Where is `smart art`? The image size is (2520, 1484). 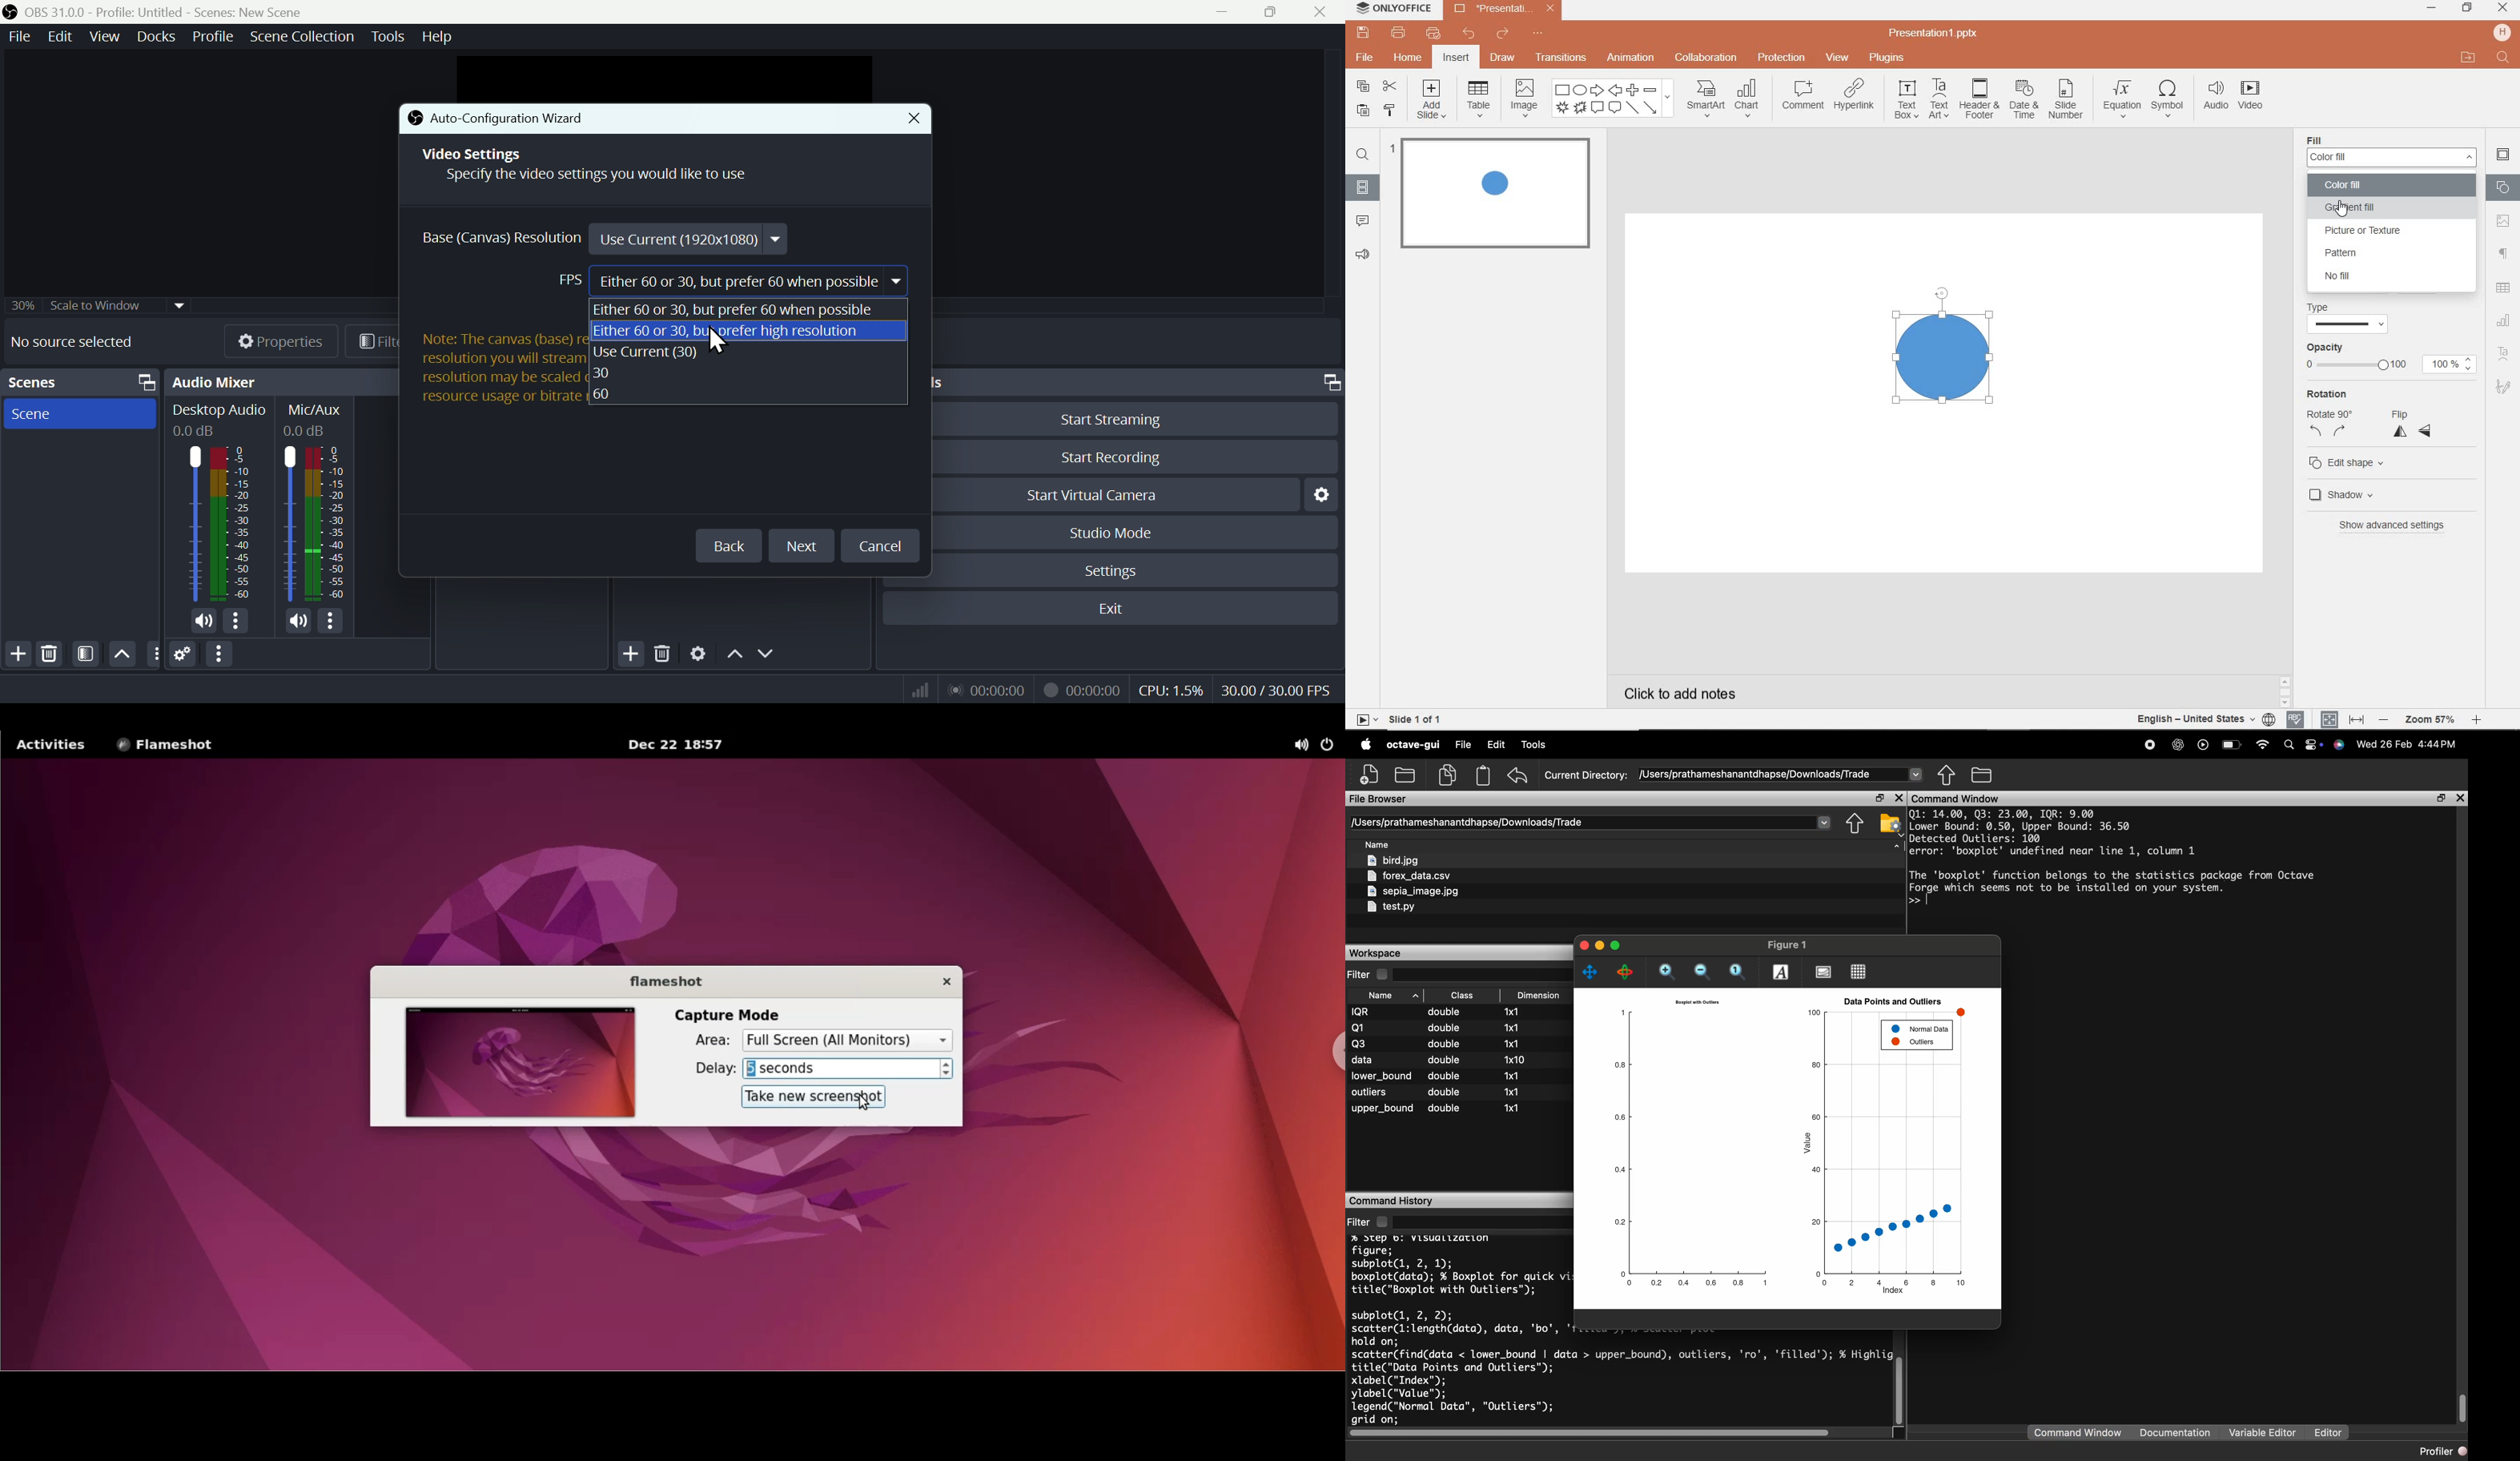
smart art is located at coordinates (1706, 99).